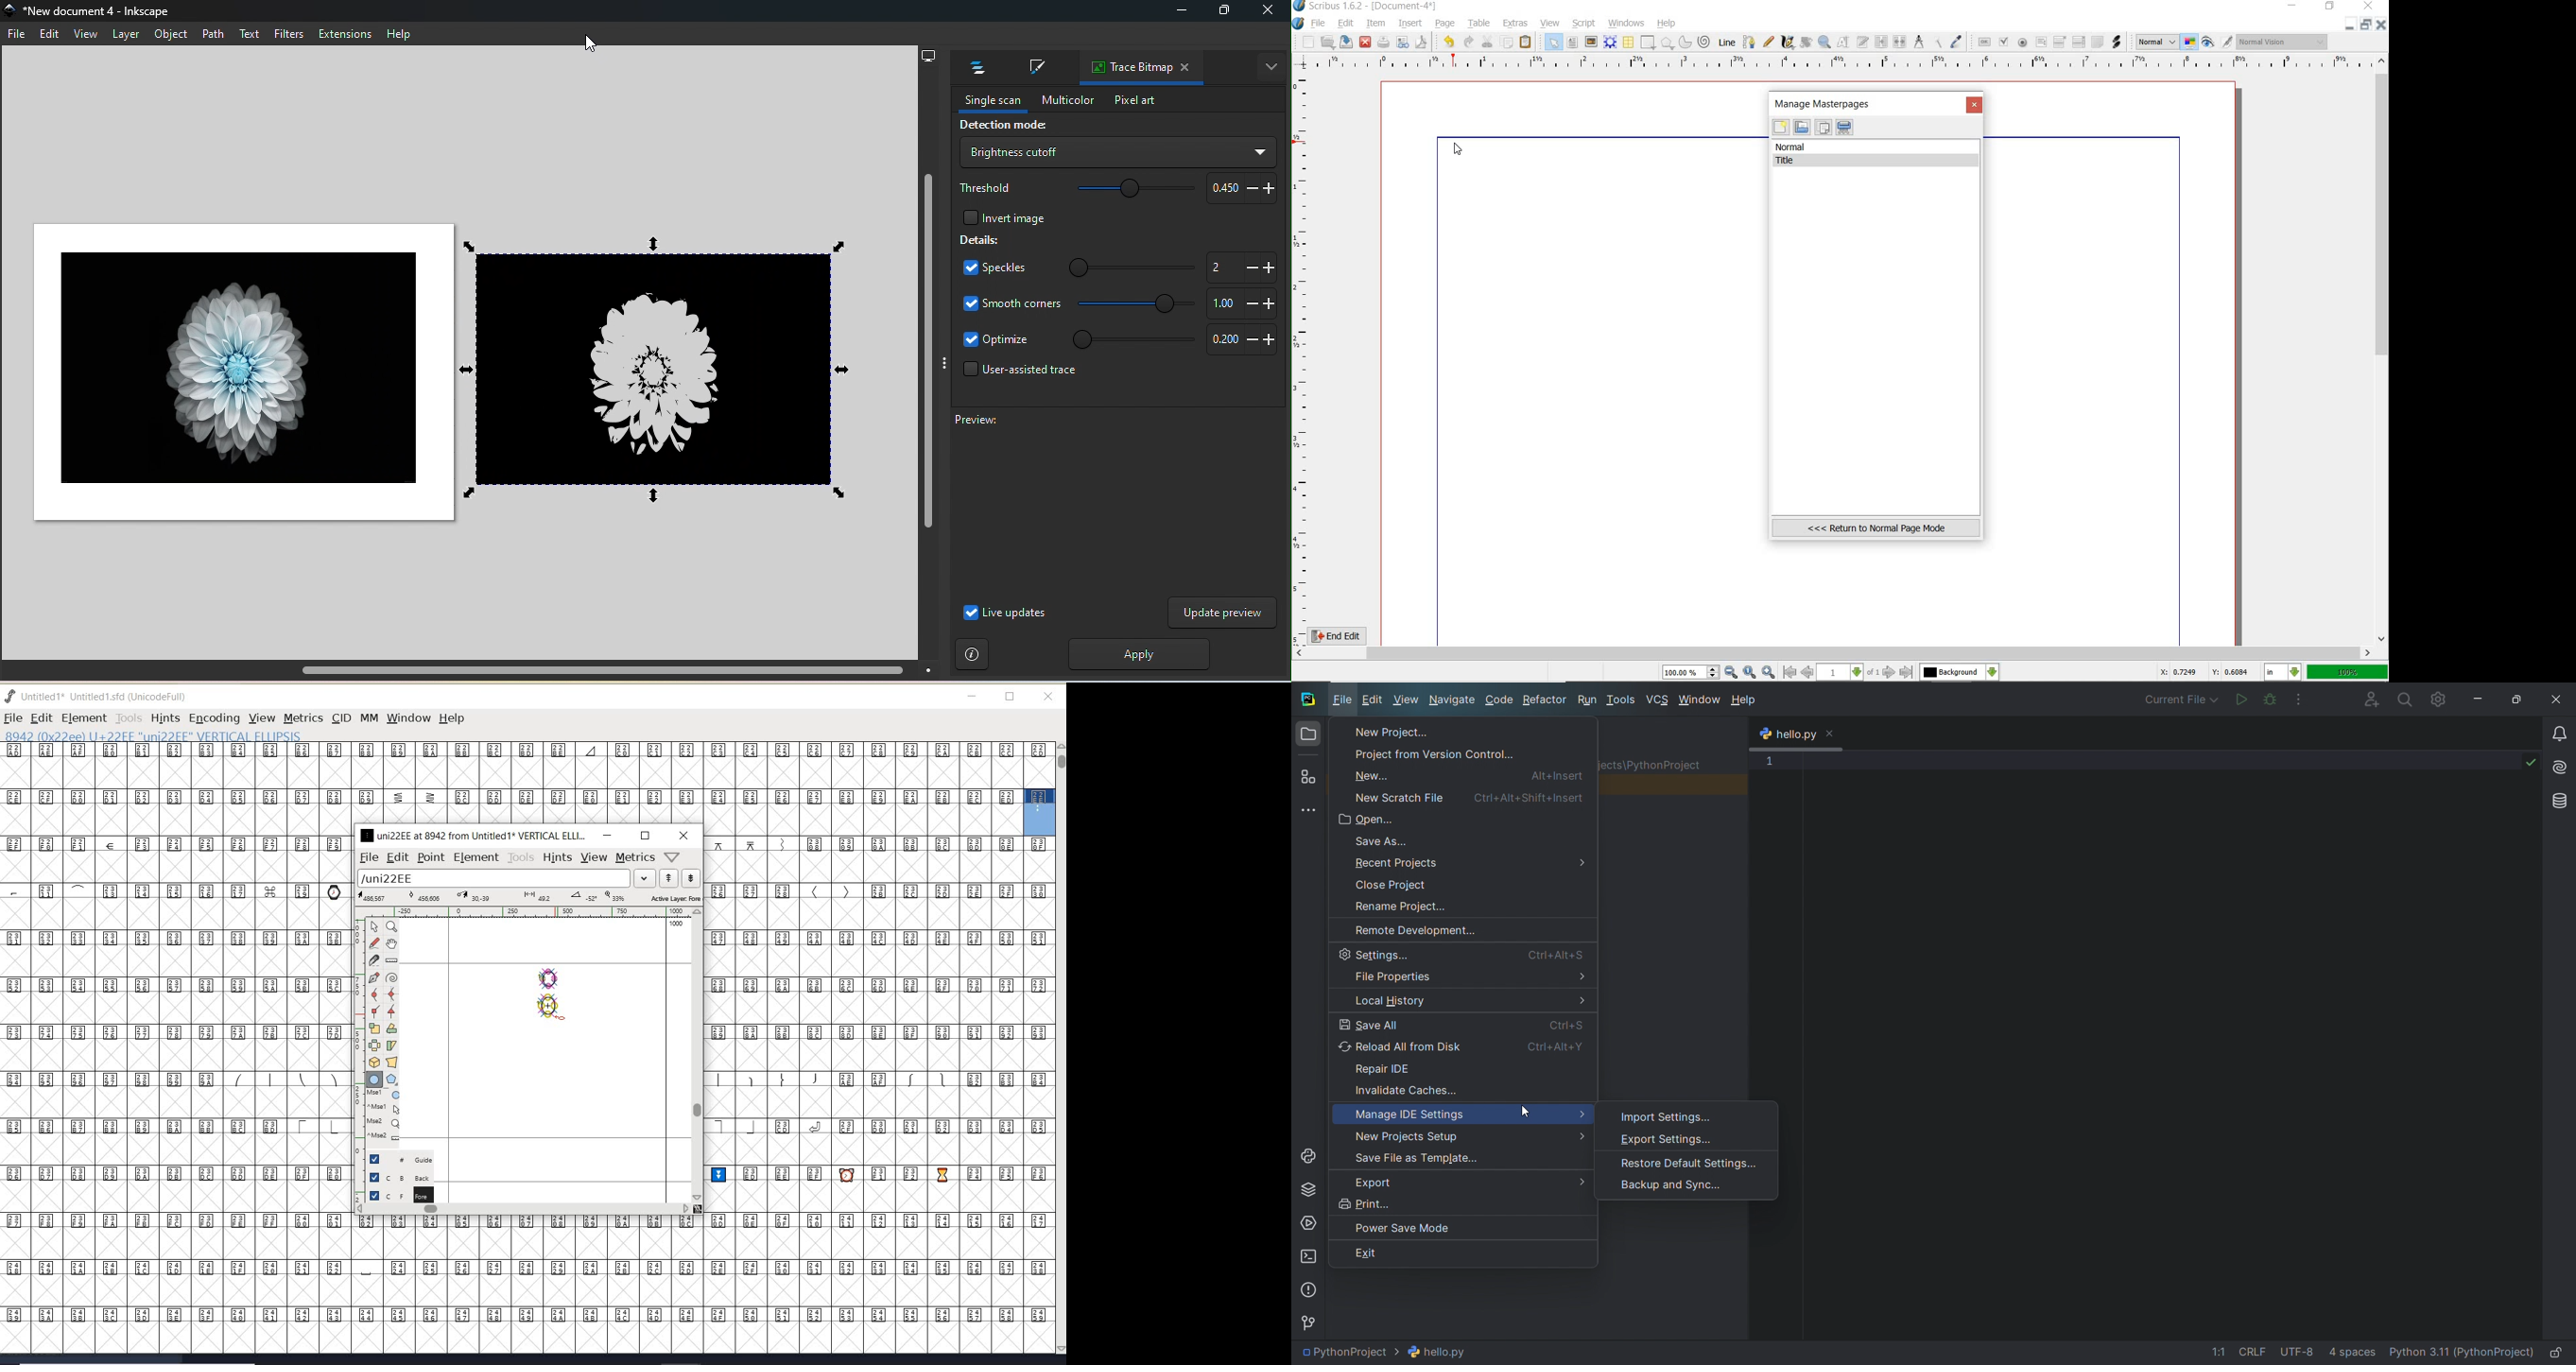 The image size is (2576, 1372). Describe the element at coordinates (2218, 42) in the screenshot. I see `preview mode` at that location.